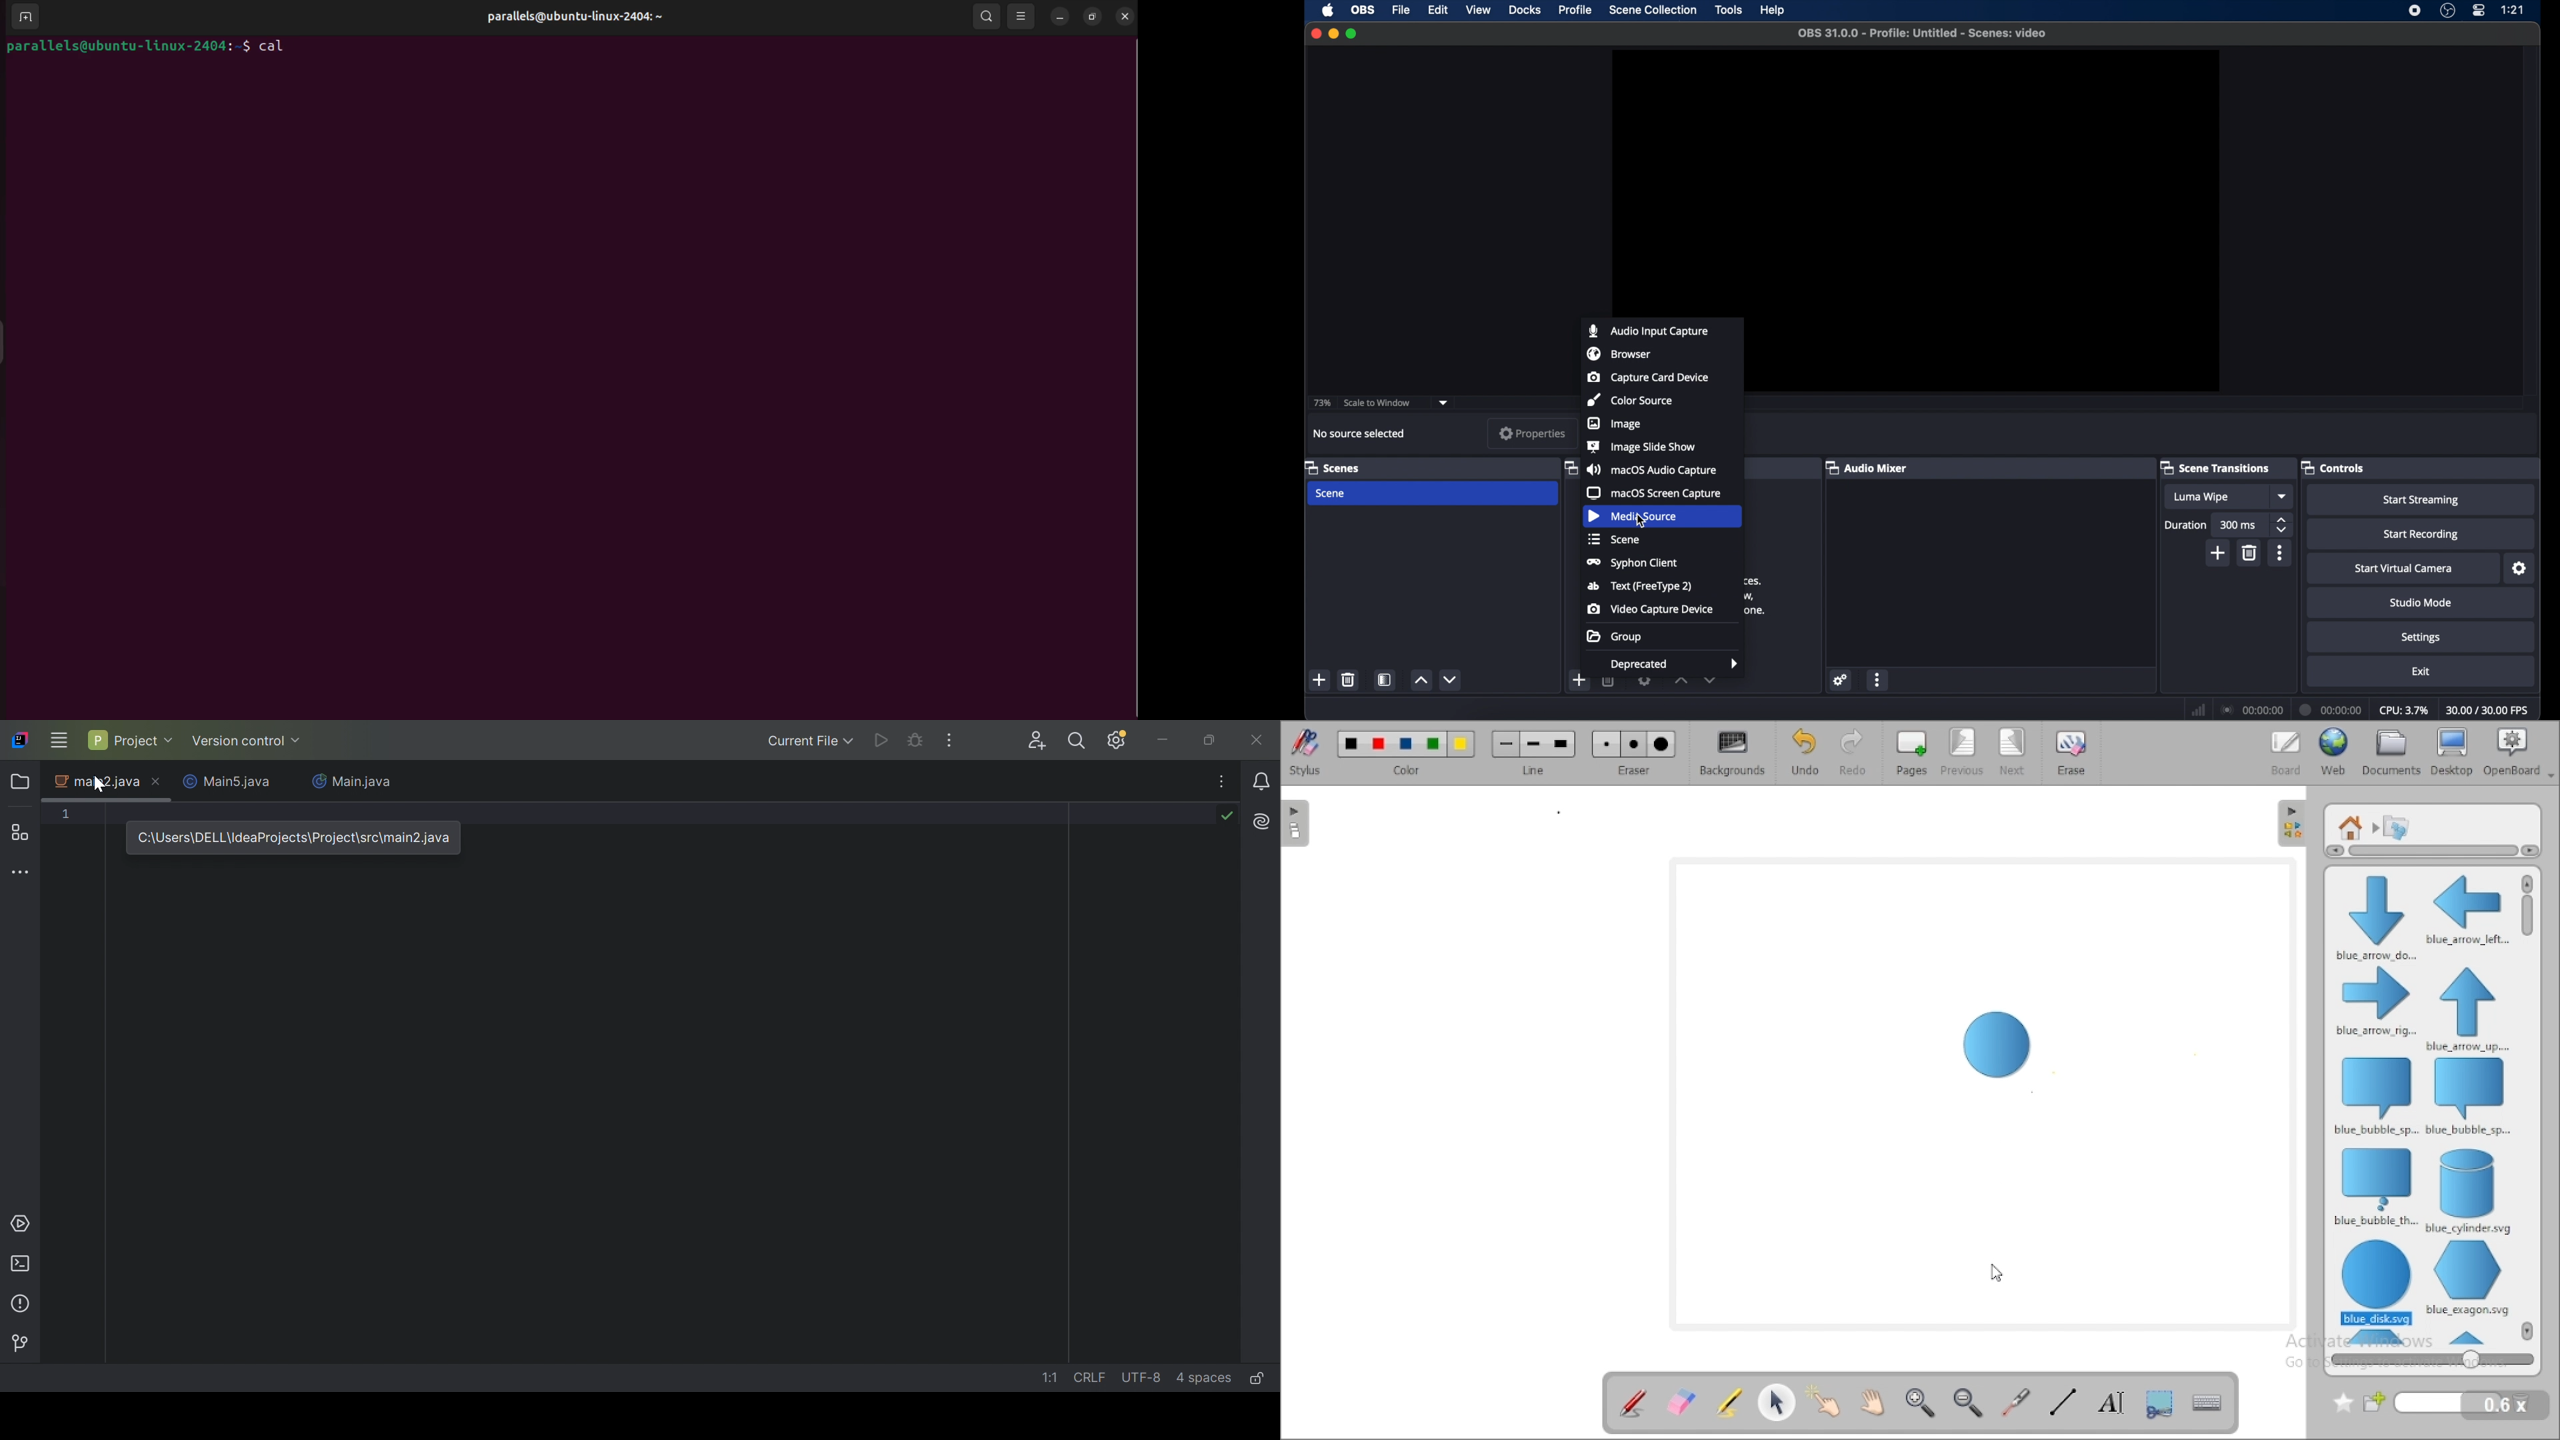 The width and height of the screenshot is (2576, 1456). I want to click on tools, so click(1729, 10).